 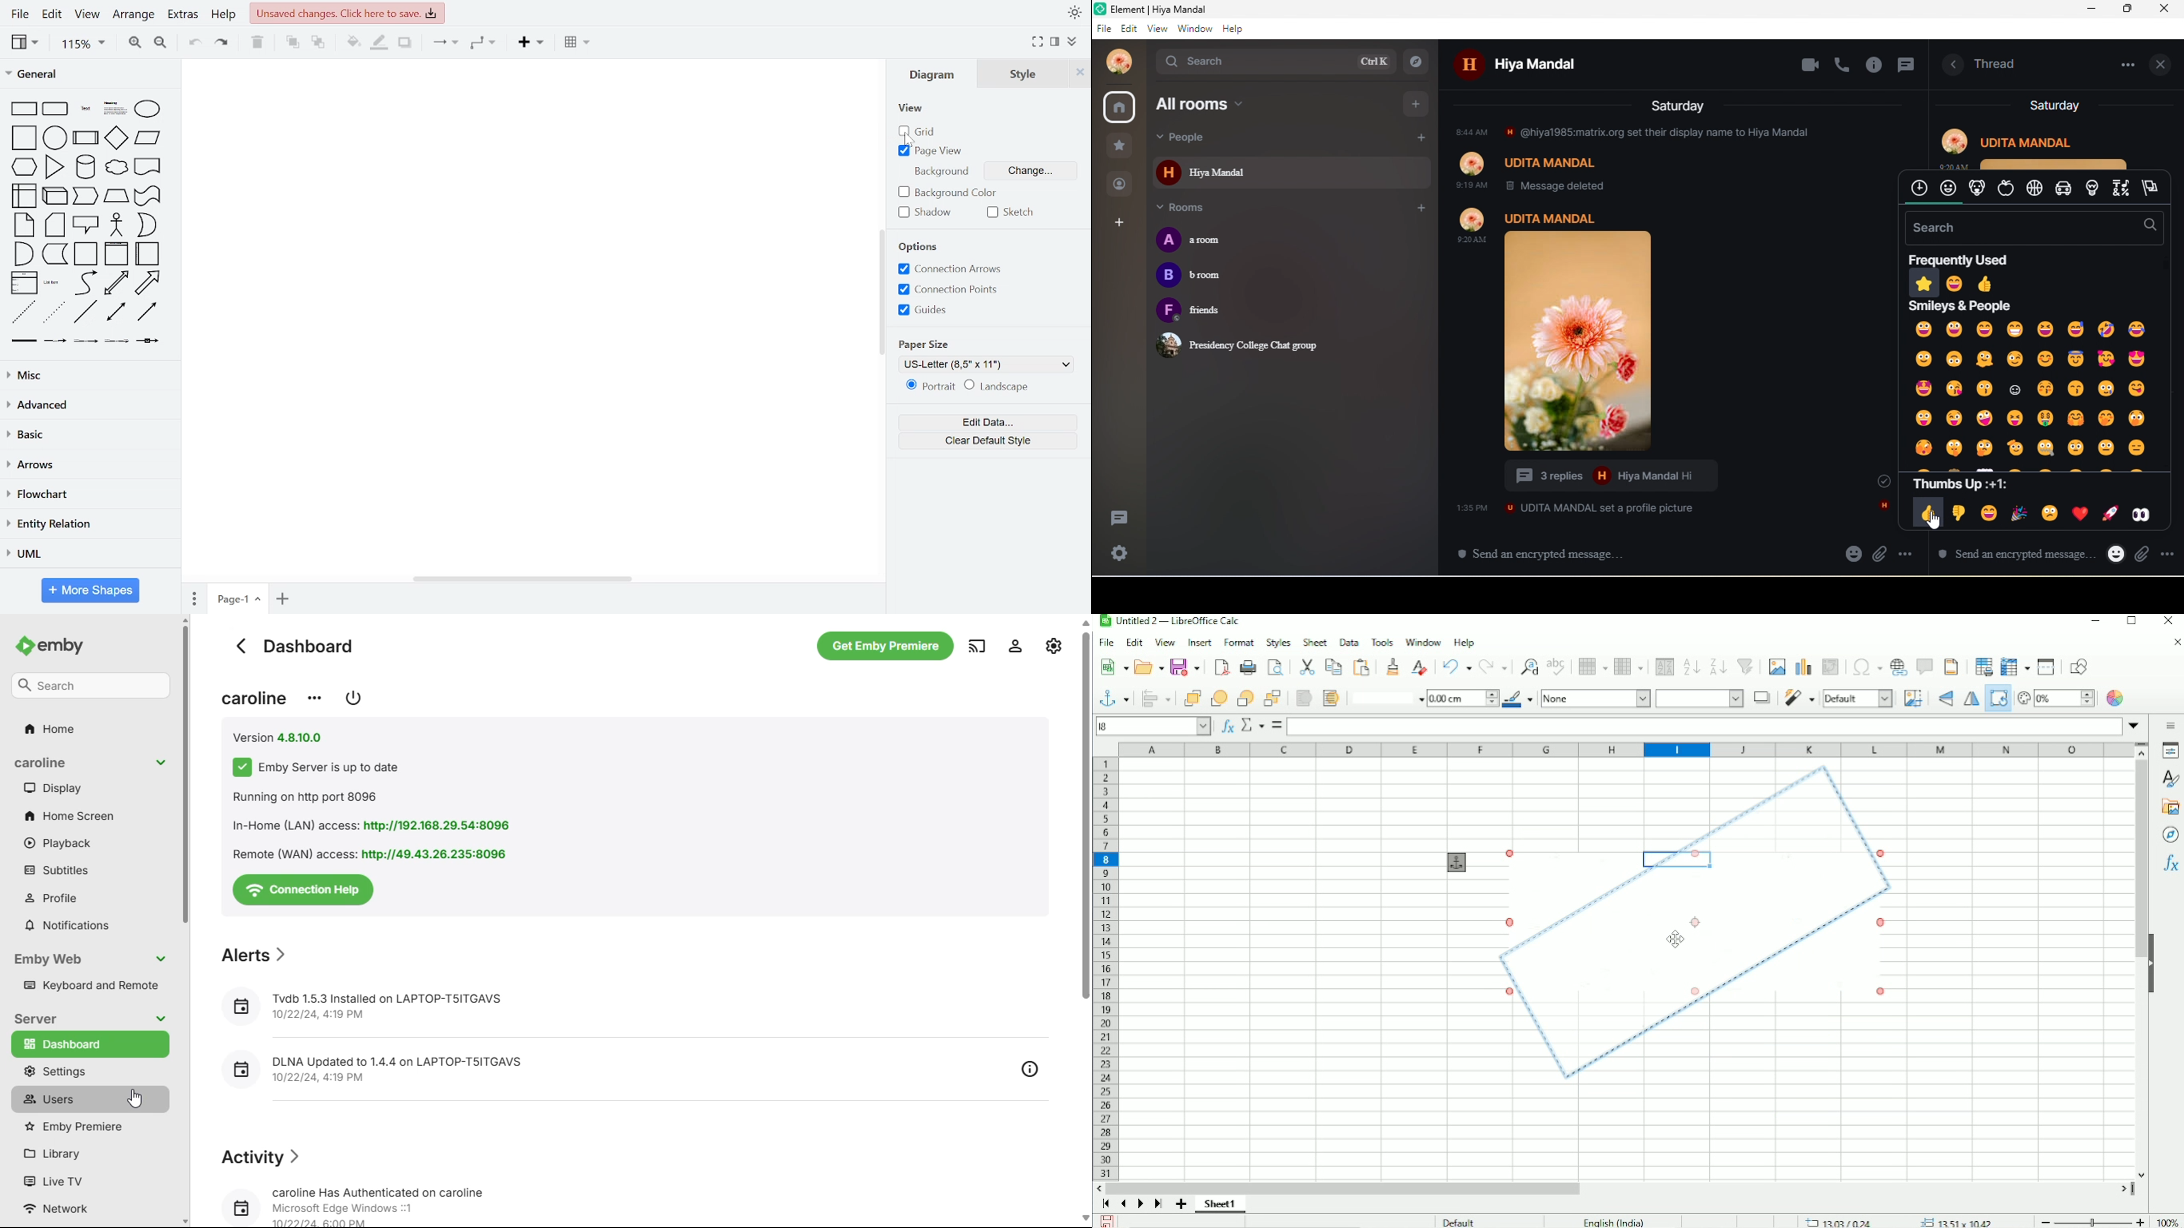 What do you see at coordinates (1383, 643) in the screenshot?
I see `Tools` at bounding box center [1383, 643].